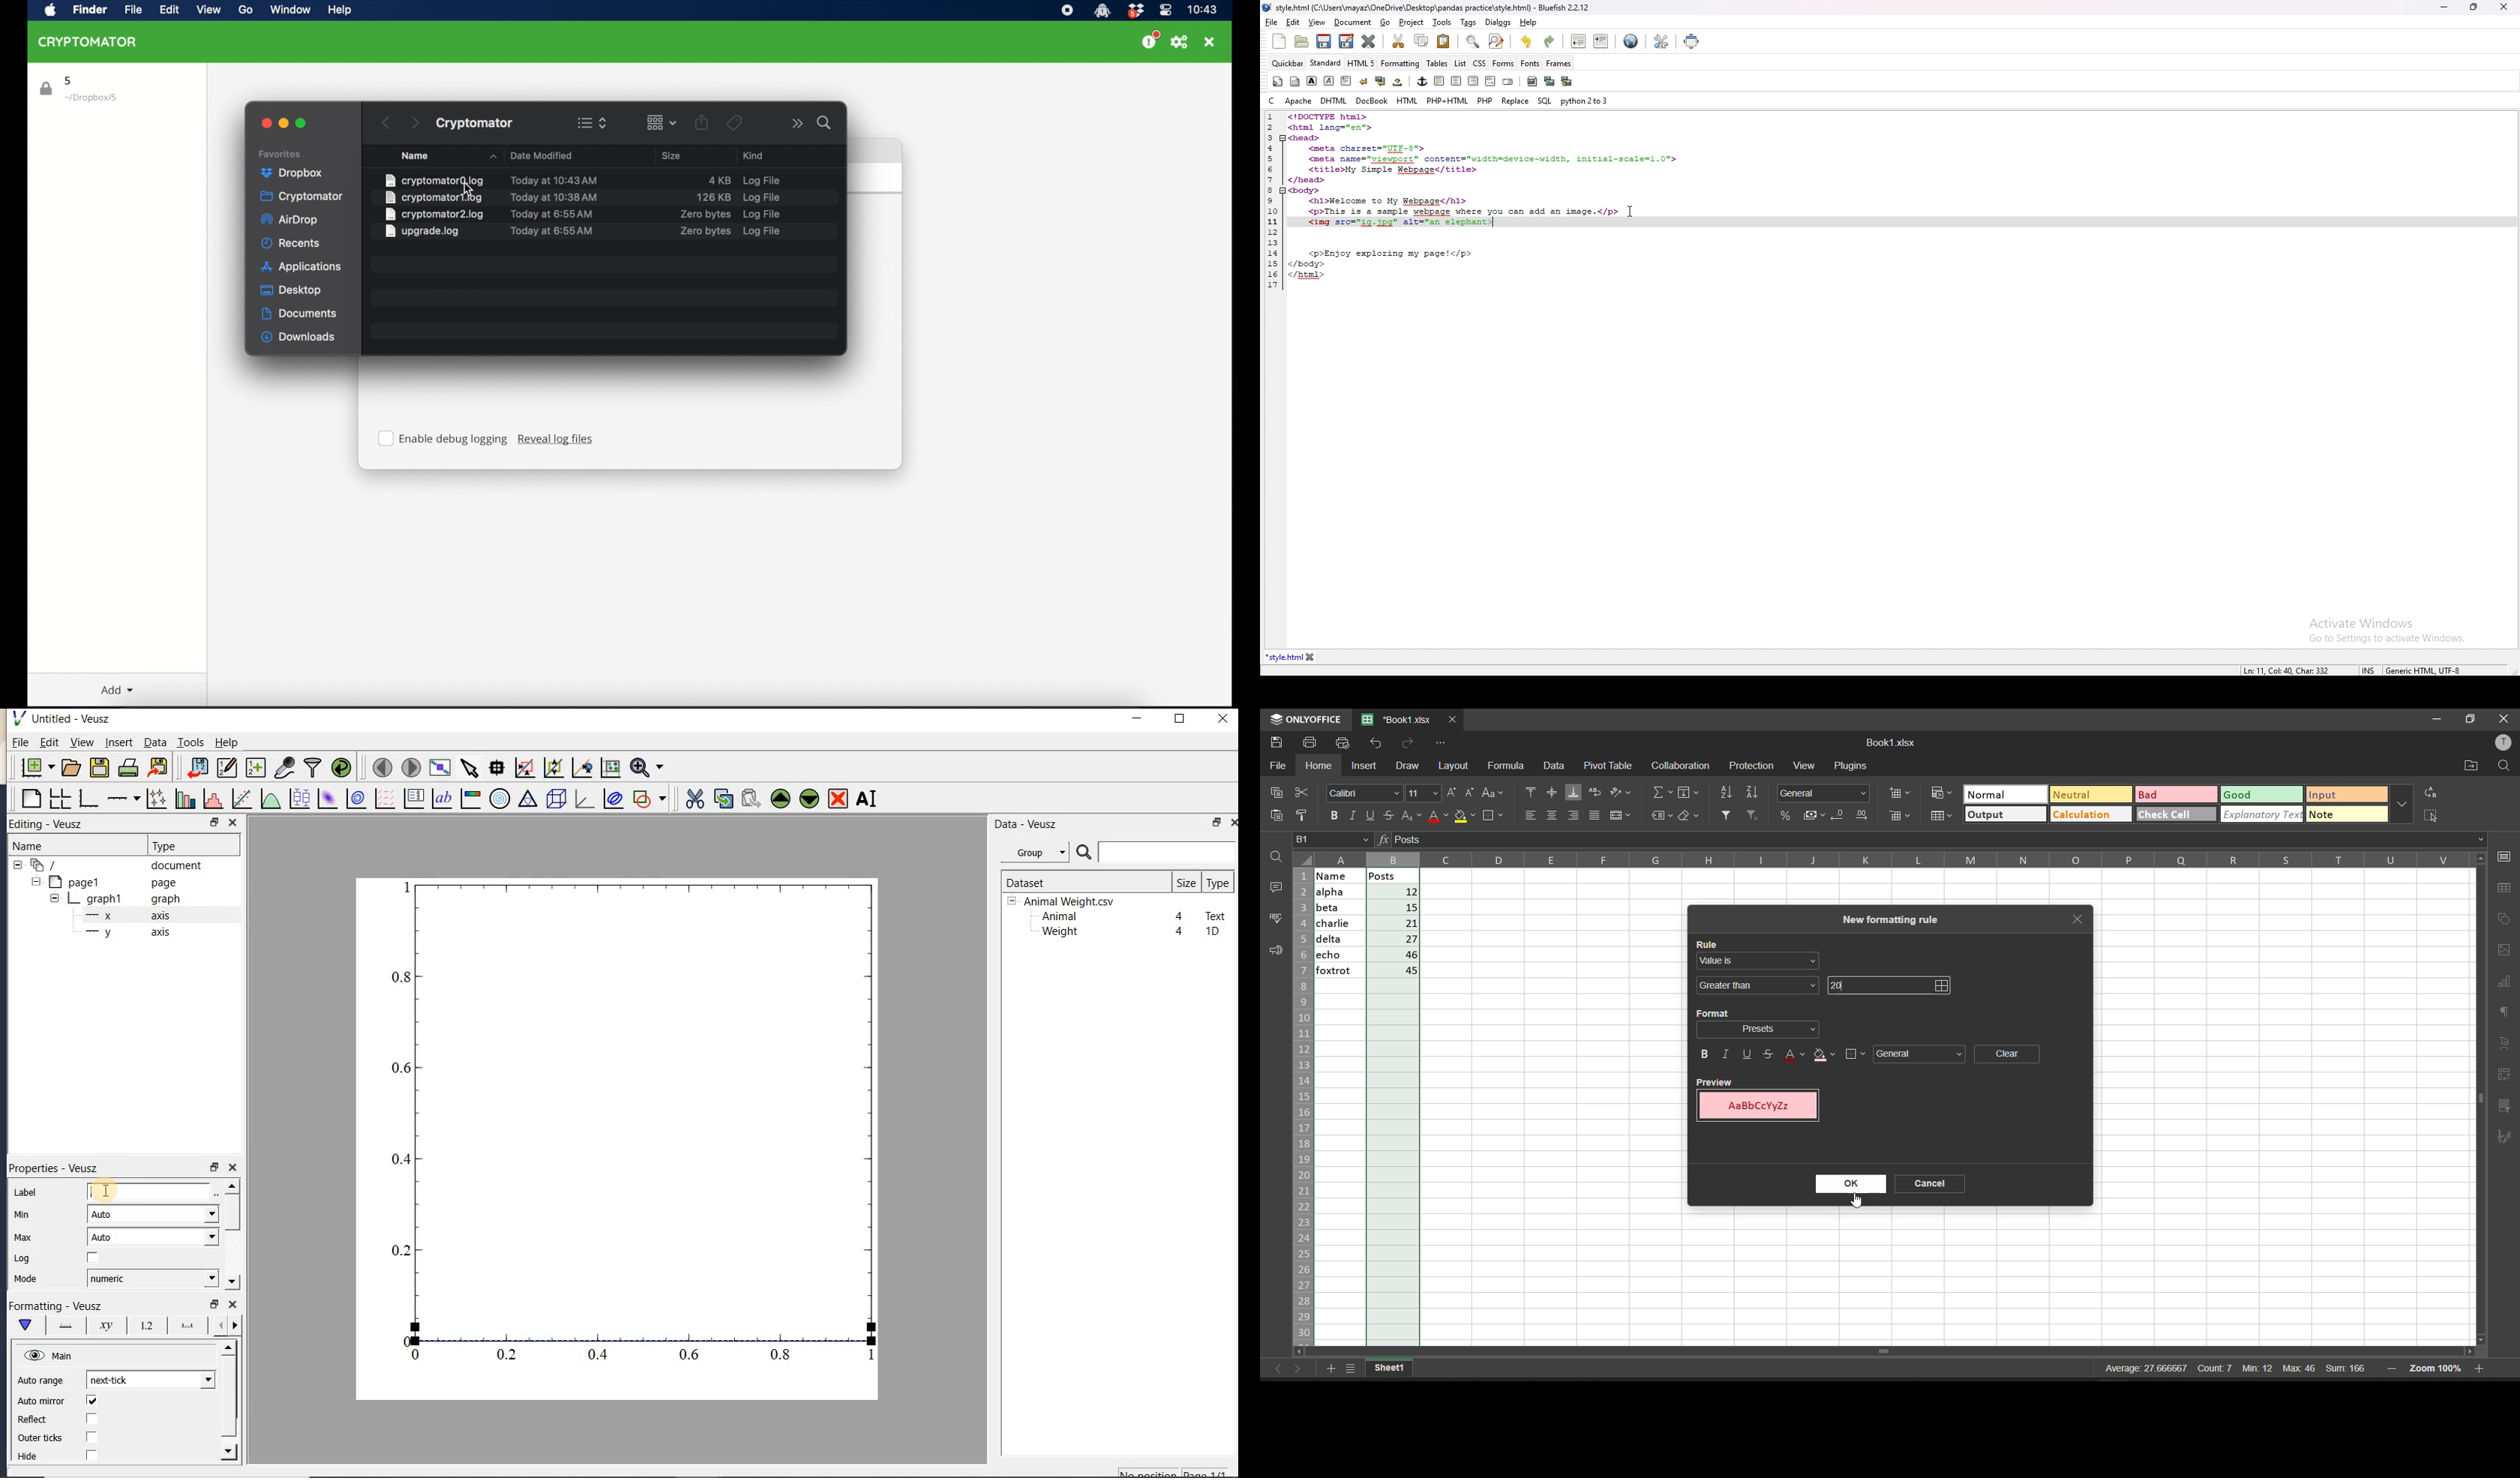 The image size is (2520, 1484). Describe the element at coordinates (1942, 841) in the screenshot. I see `formula bar` at that location.